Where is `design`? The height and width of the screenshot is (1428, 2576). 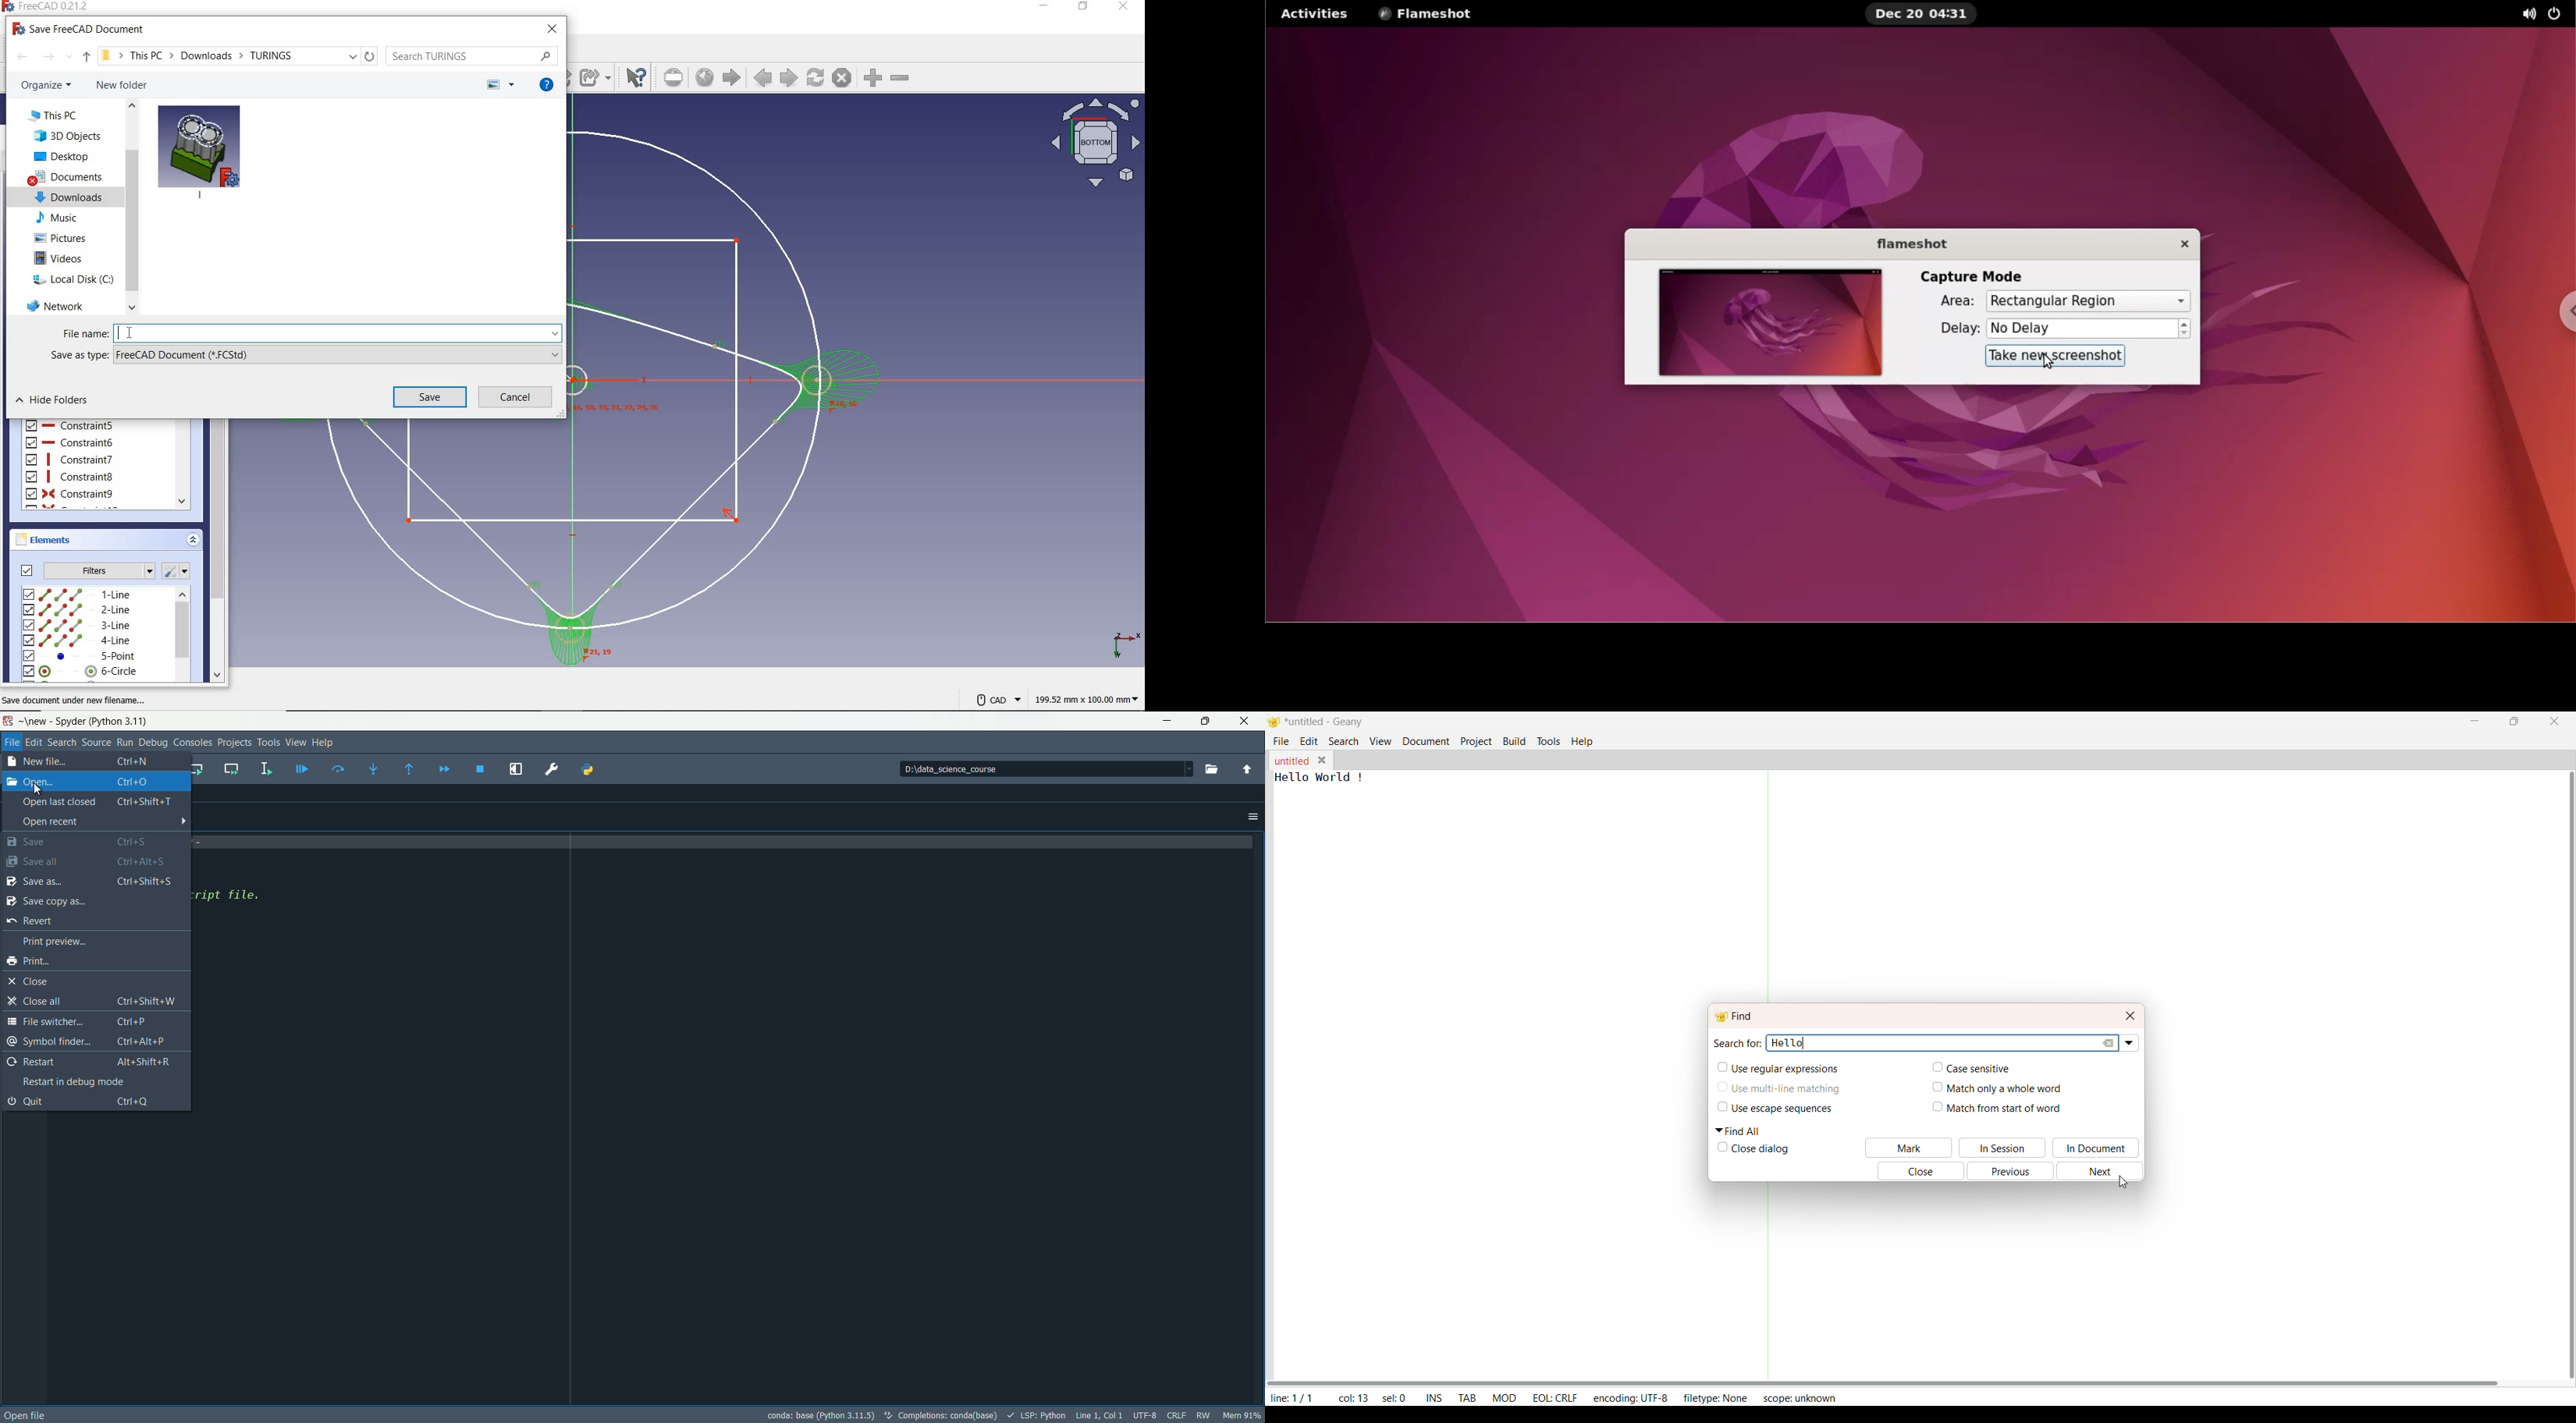 design is located at coordinates (729, 396).